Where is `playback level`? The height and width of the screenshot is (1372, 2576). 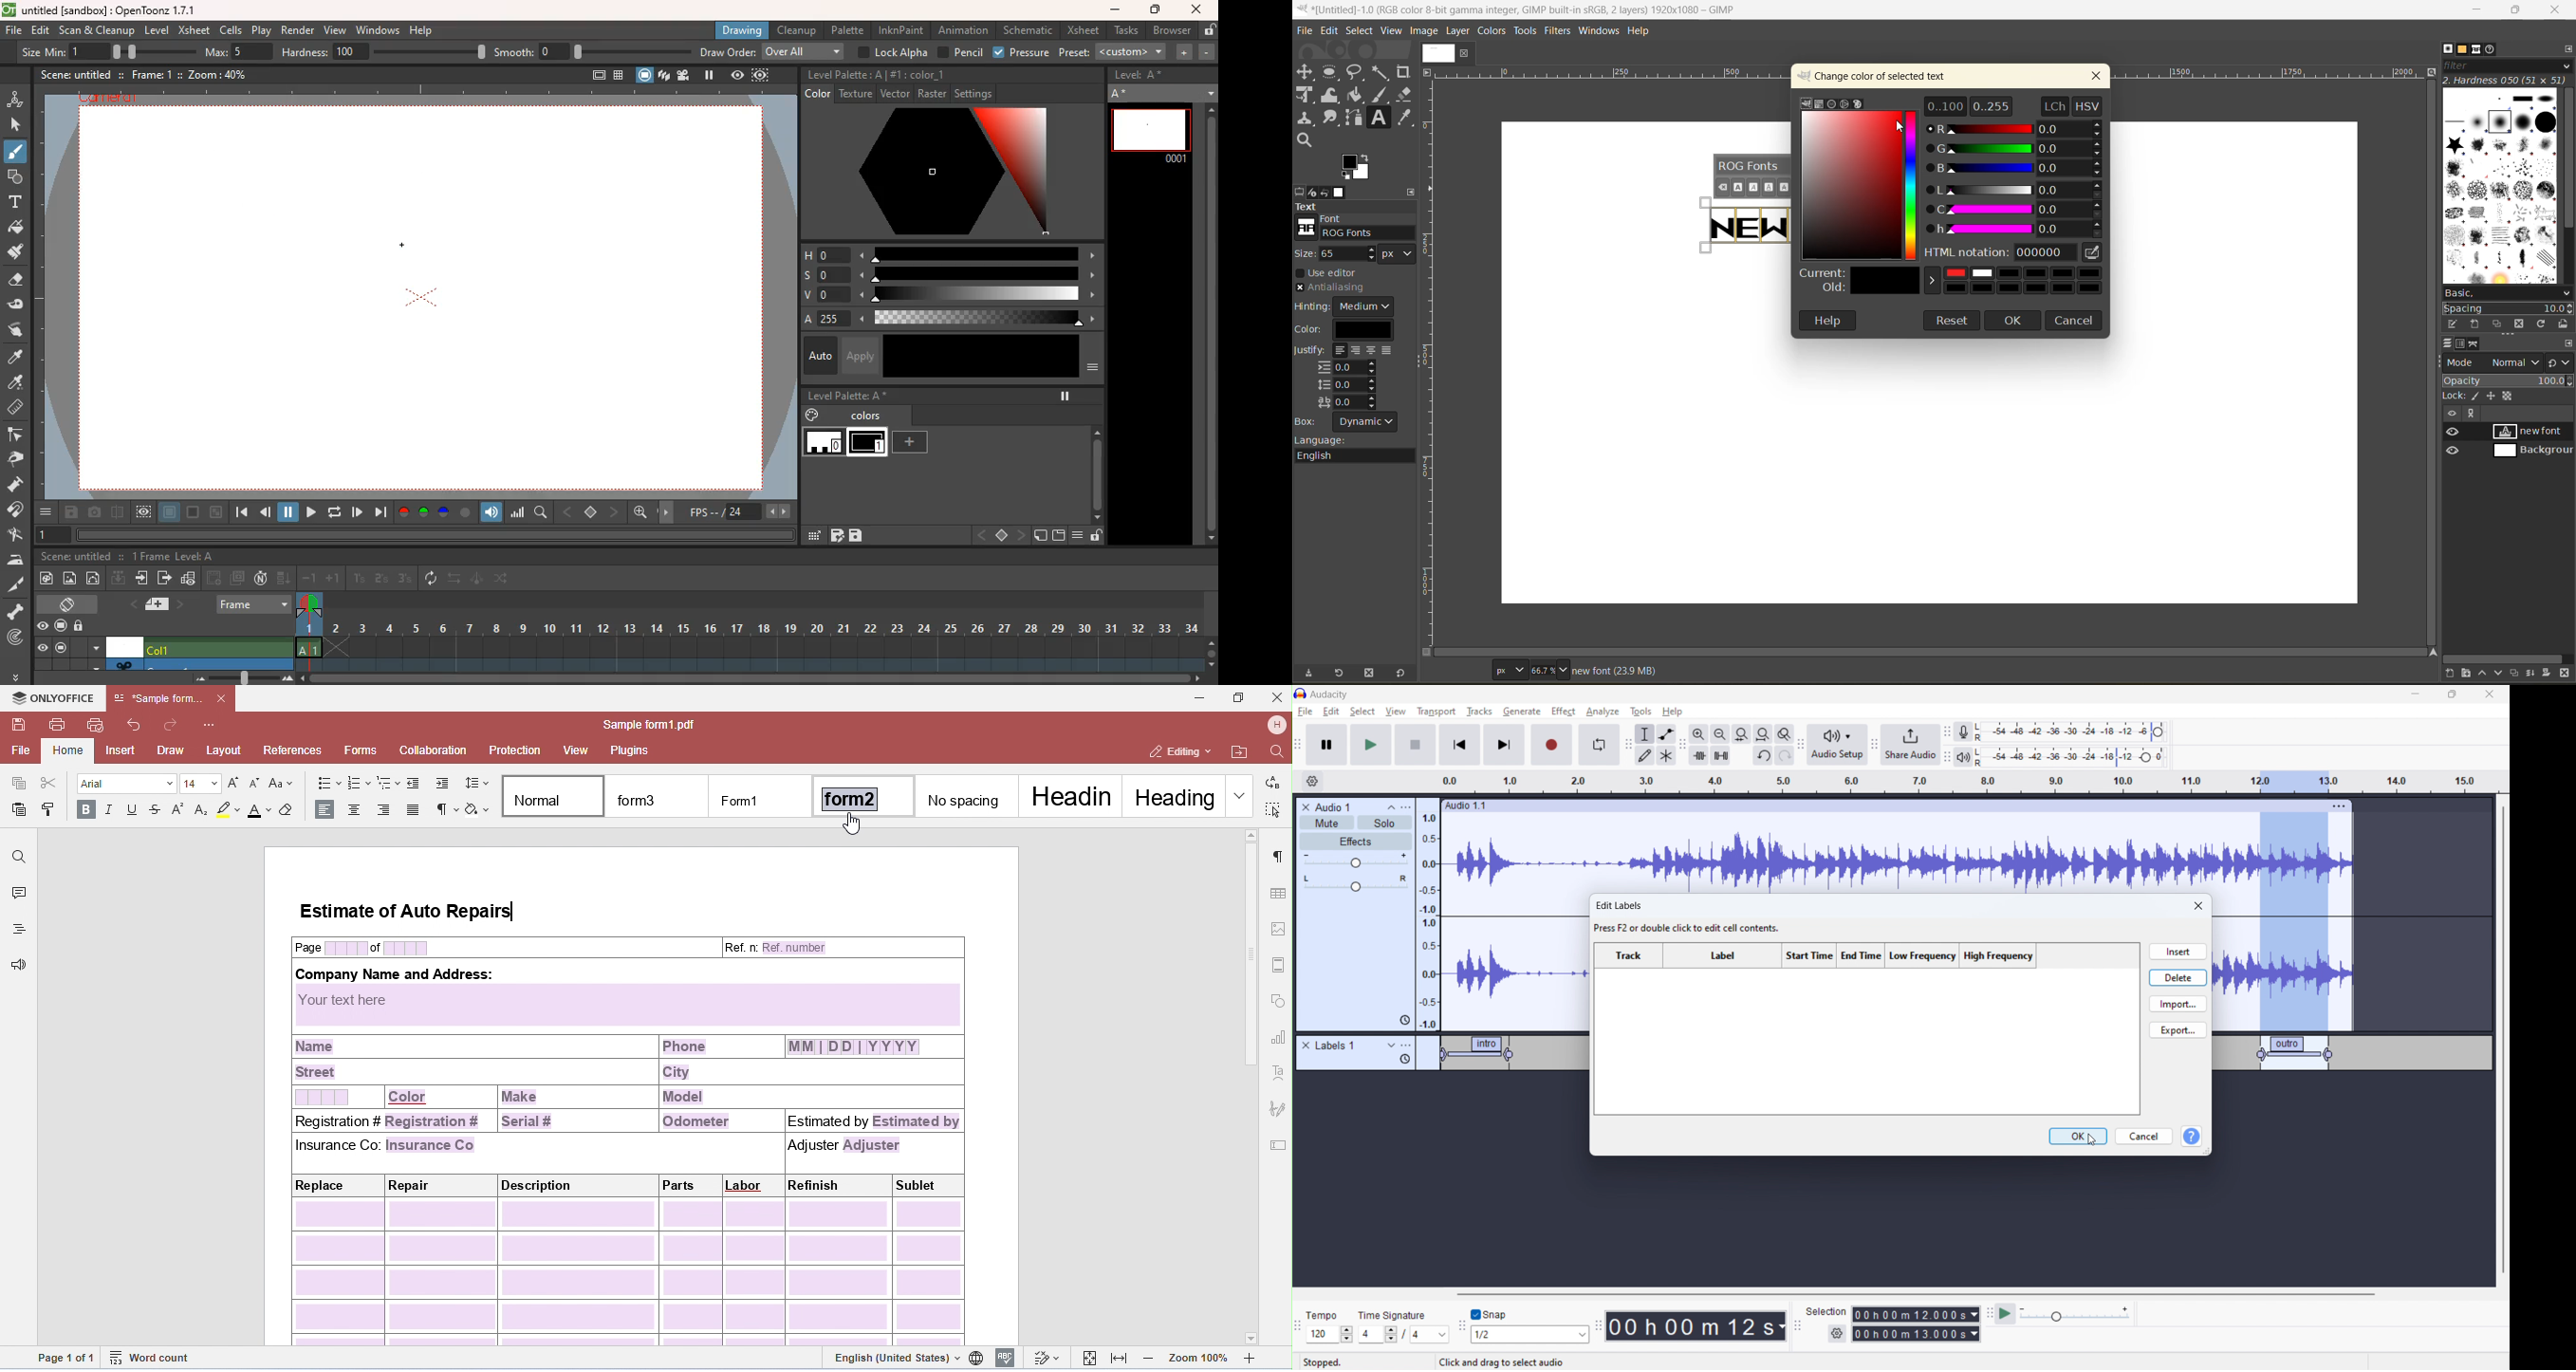 playback level is located at coordinates (2080, 756).